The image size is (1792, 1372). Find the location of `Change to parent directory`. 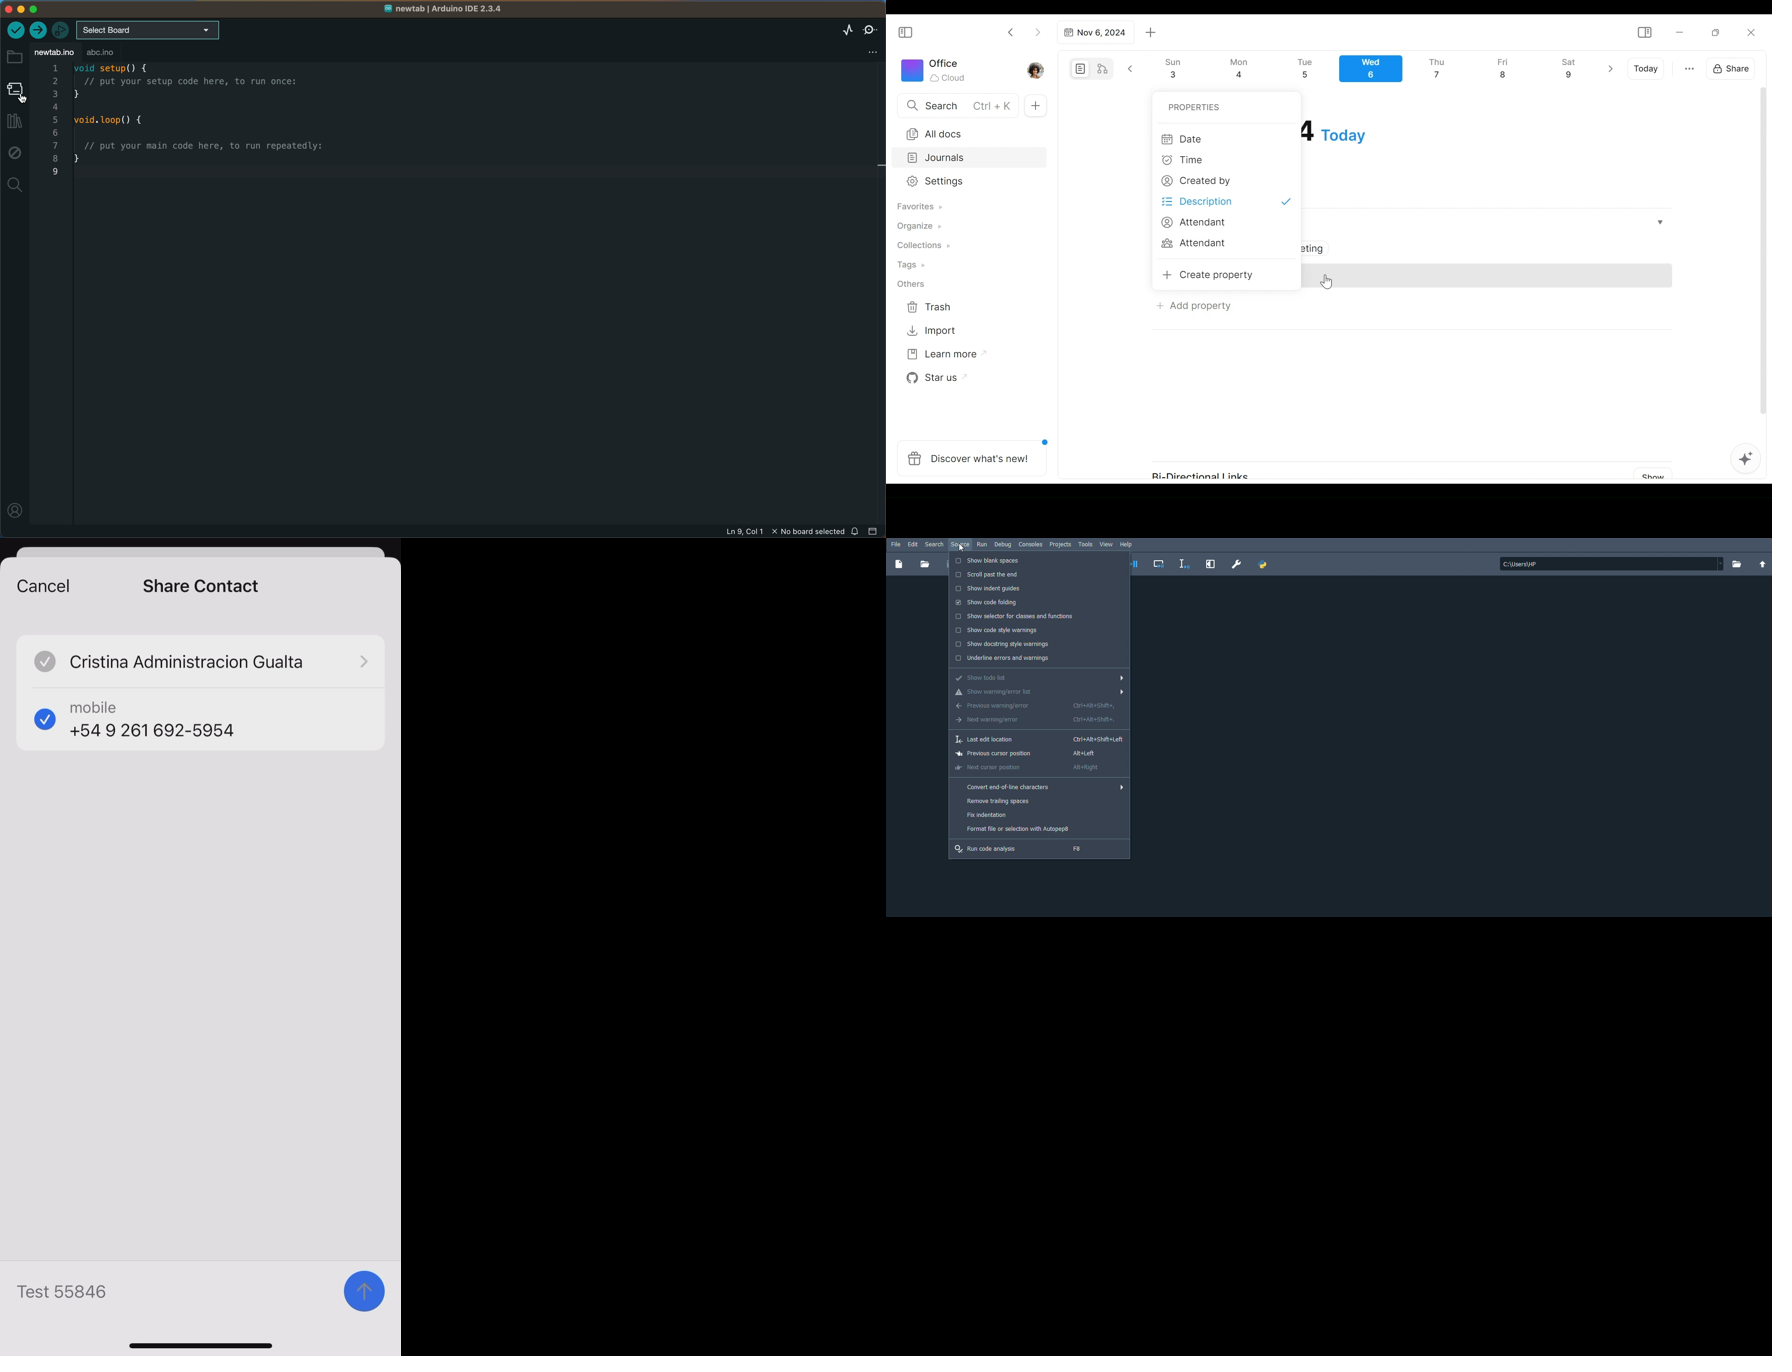

Change to parent directory is located at coordinates (1762, 564).